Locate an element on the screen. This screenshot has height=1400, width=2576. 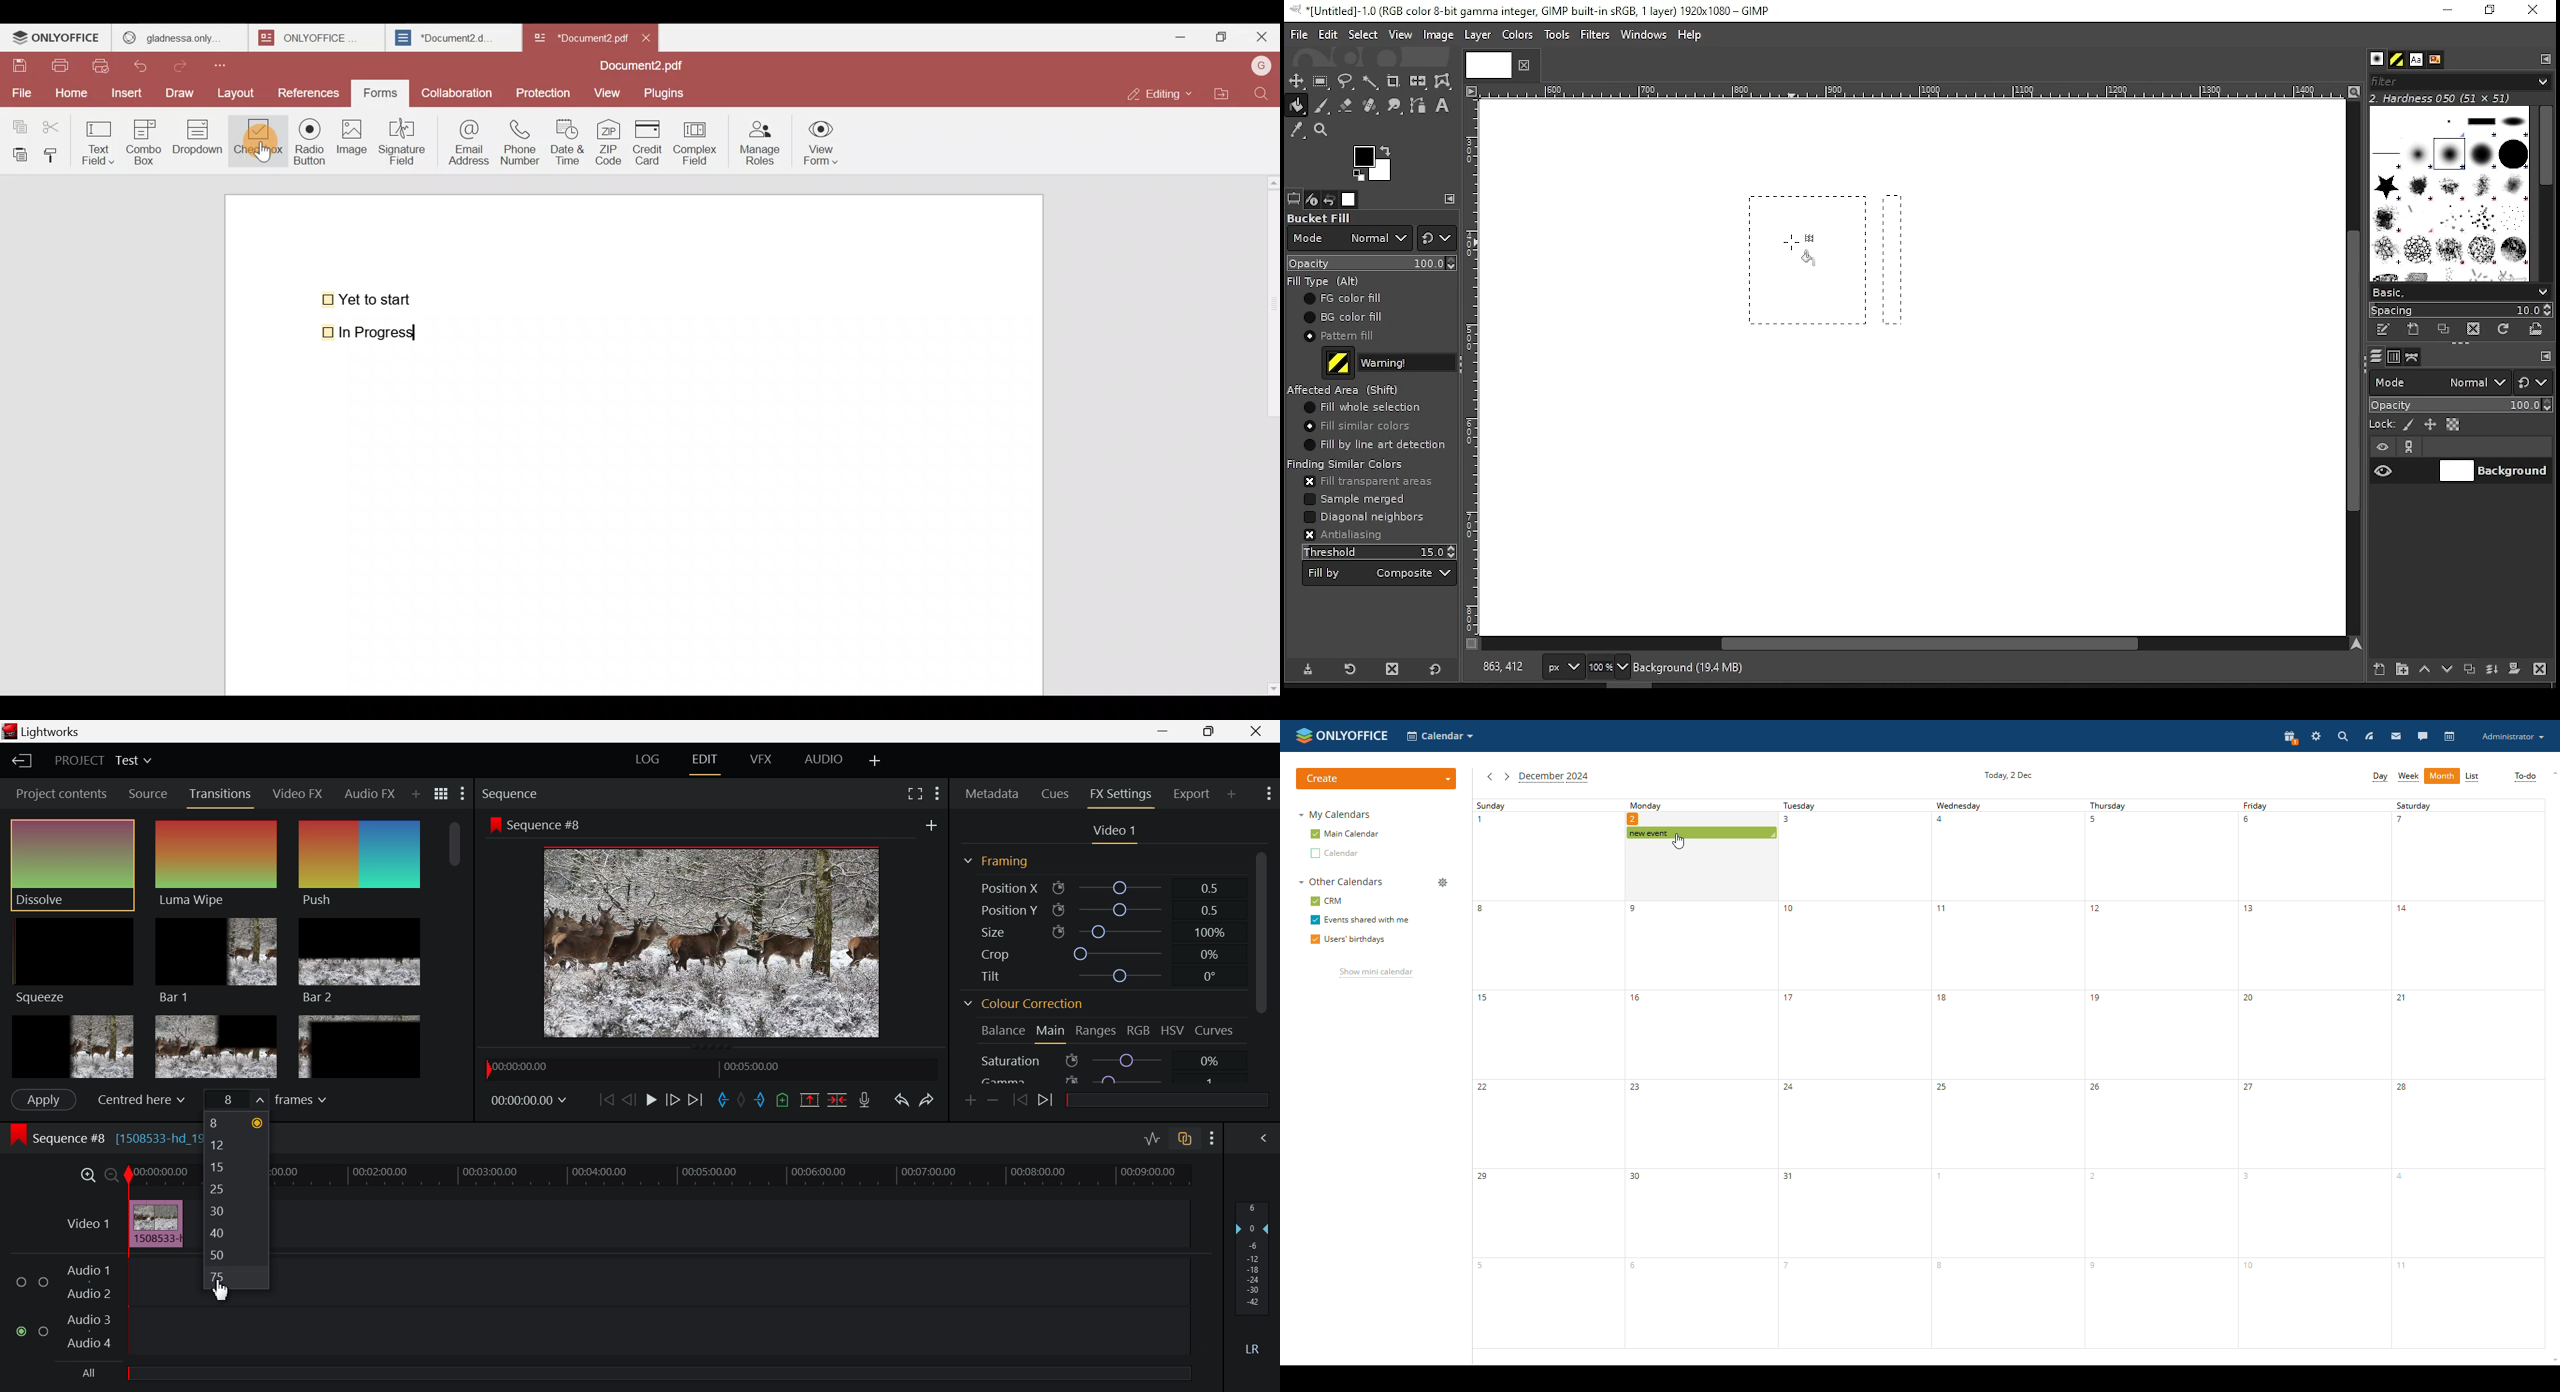
diagonal neighbors is located at coordinates (1363, 517).